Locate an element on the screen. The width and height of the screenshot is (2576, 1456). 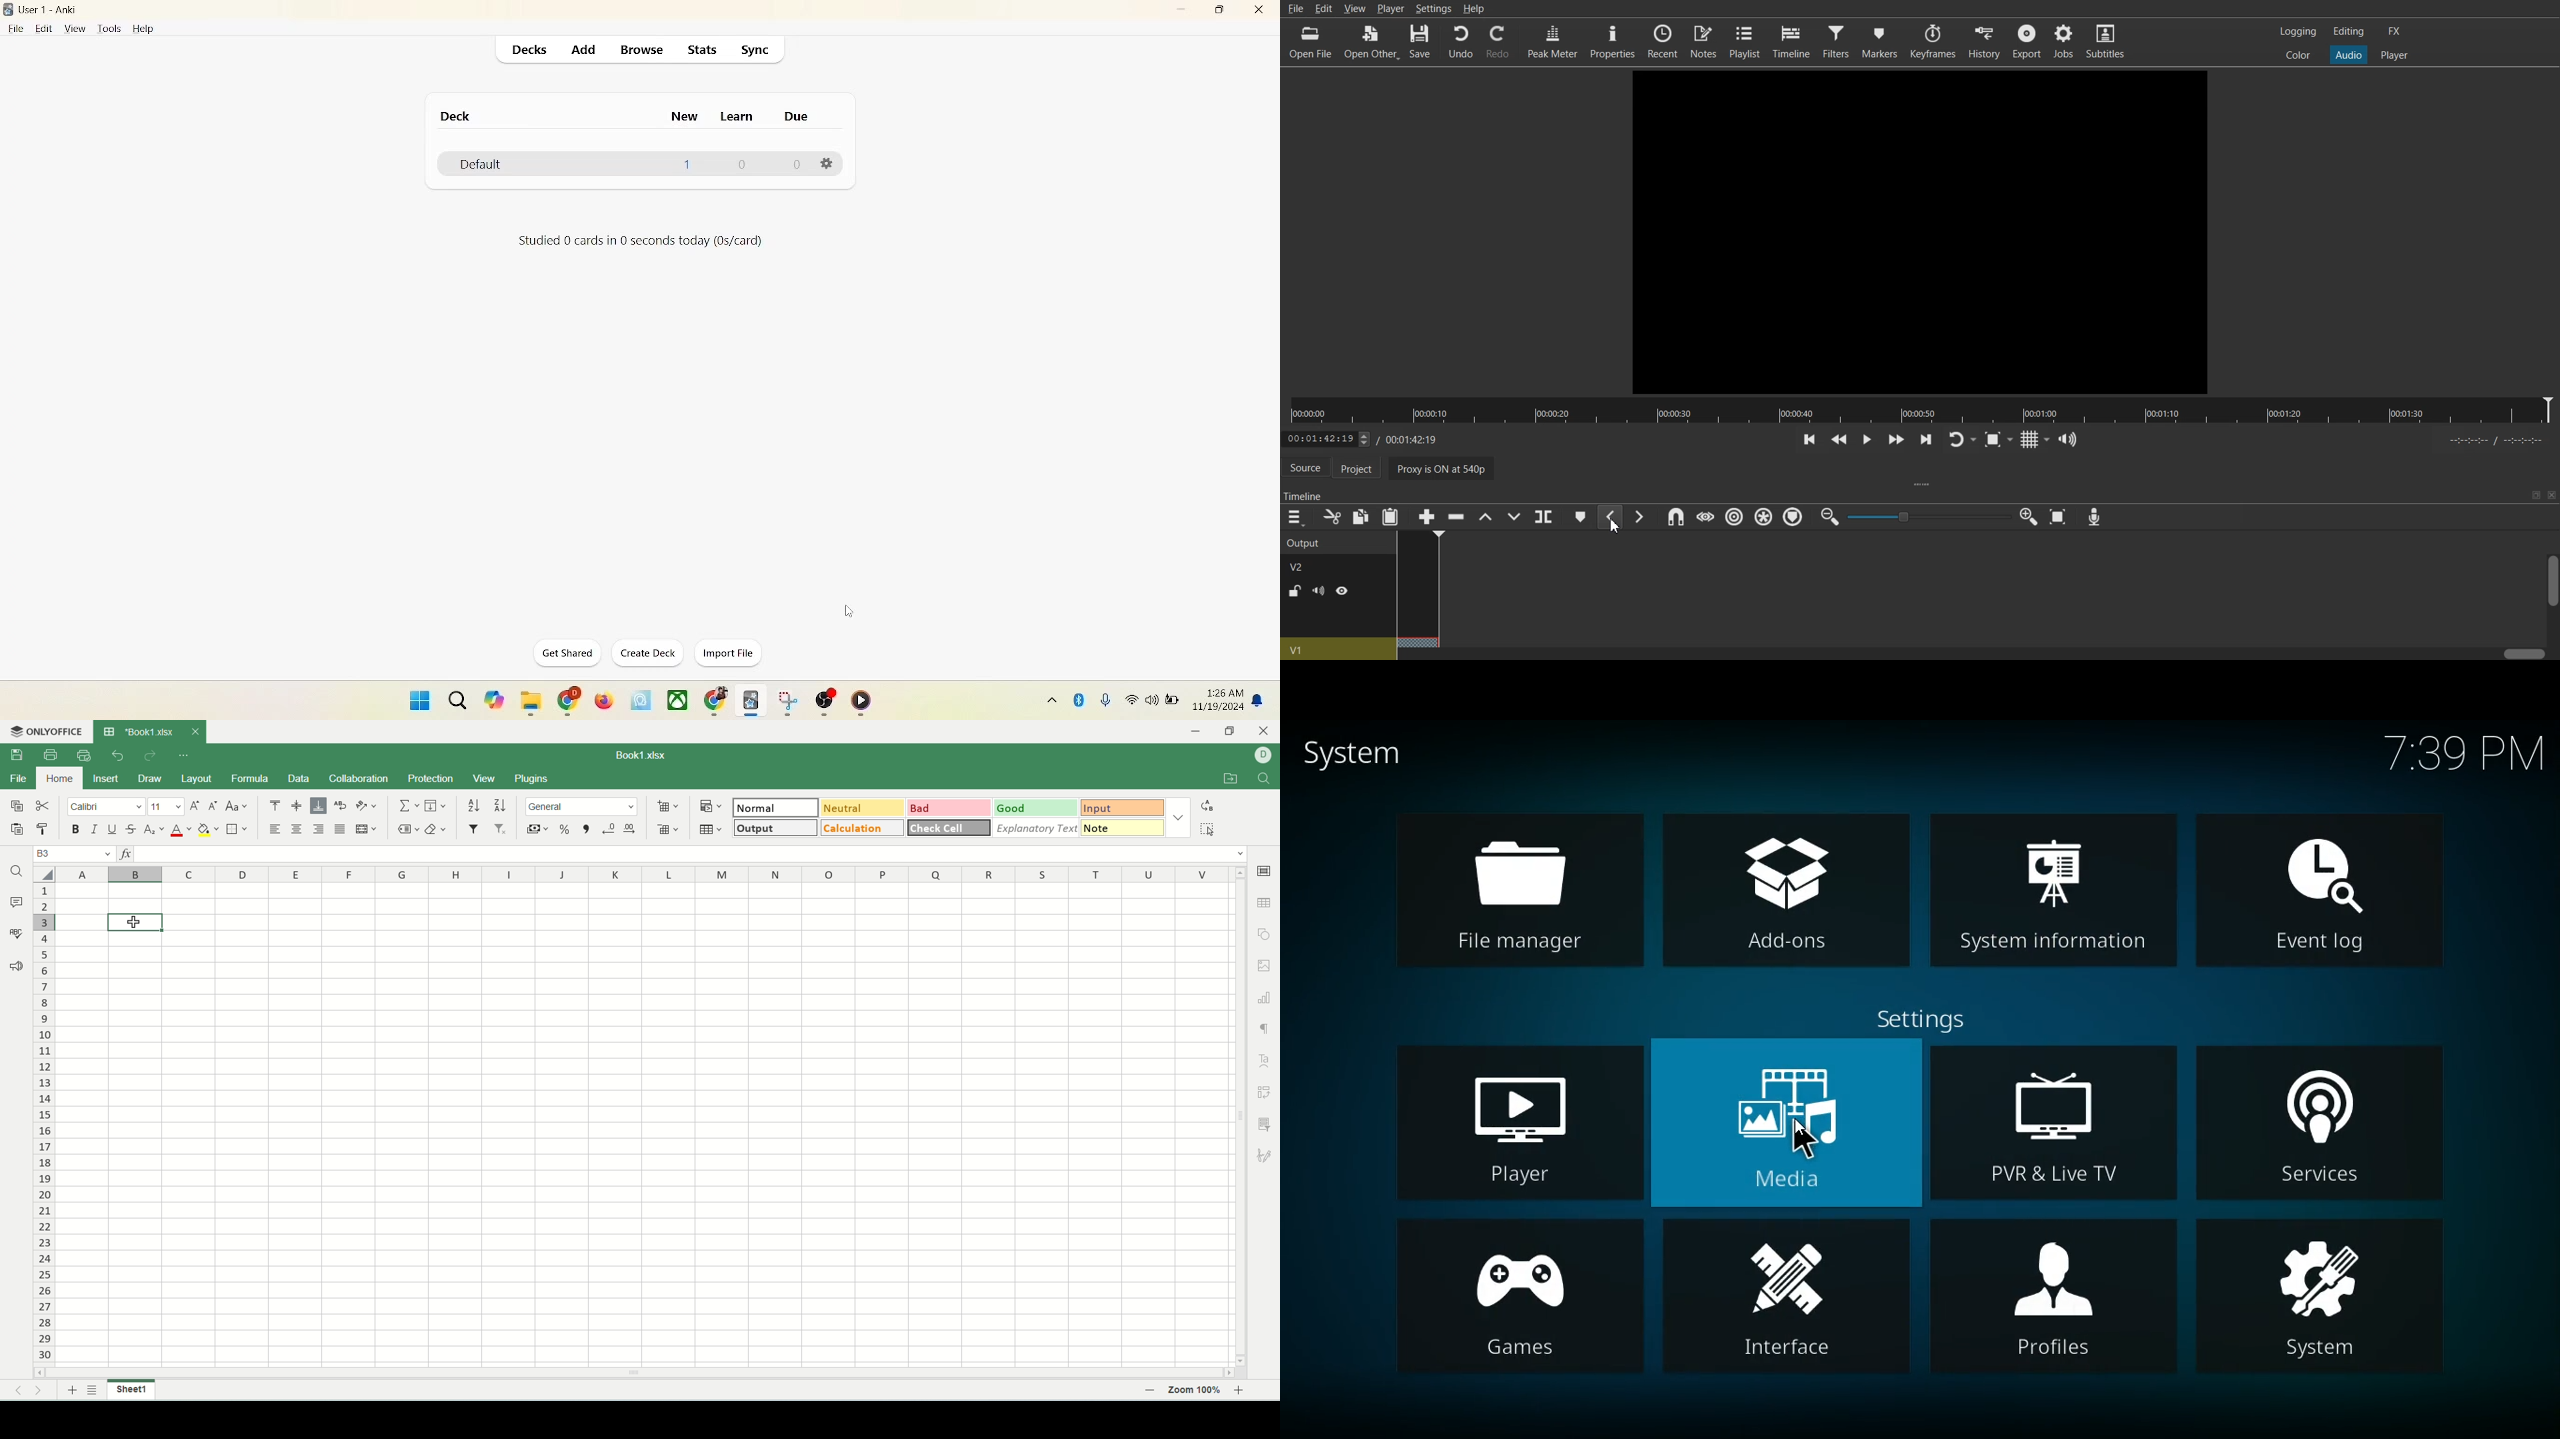
Hide is located at coordinates (1342, 591).